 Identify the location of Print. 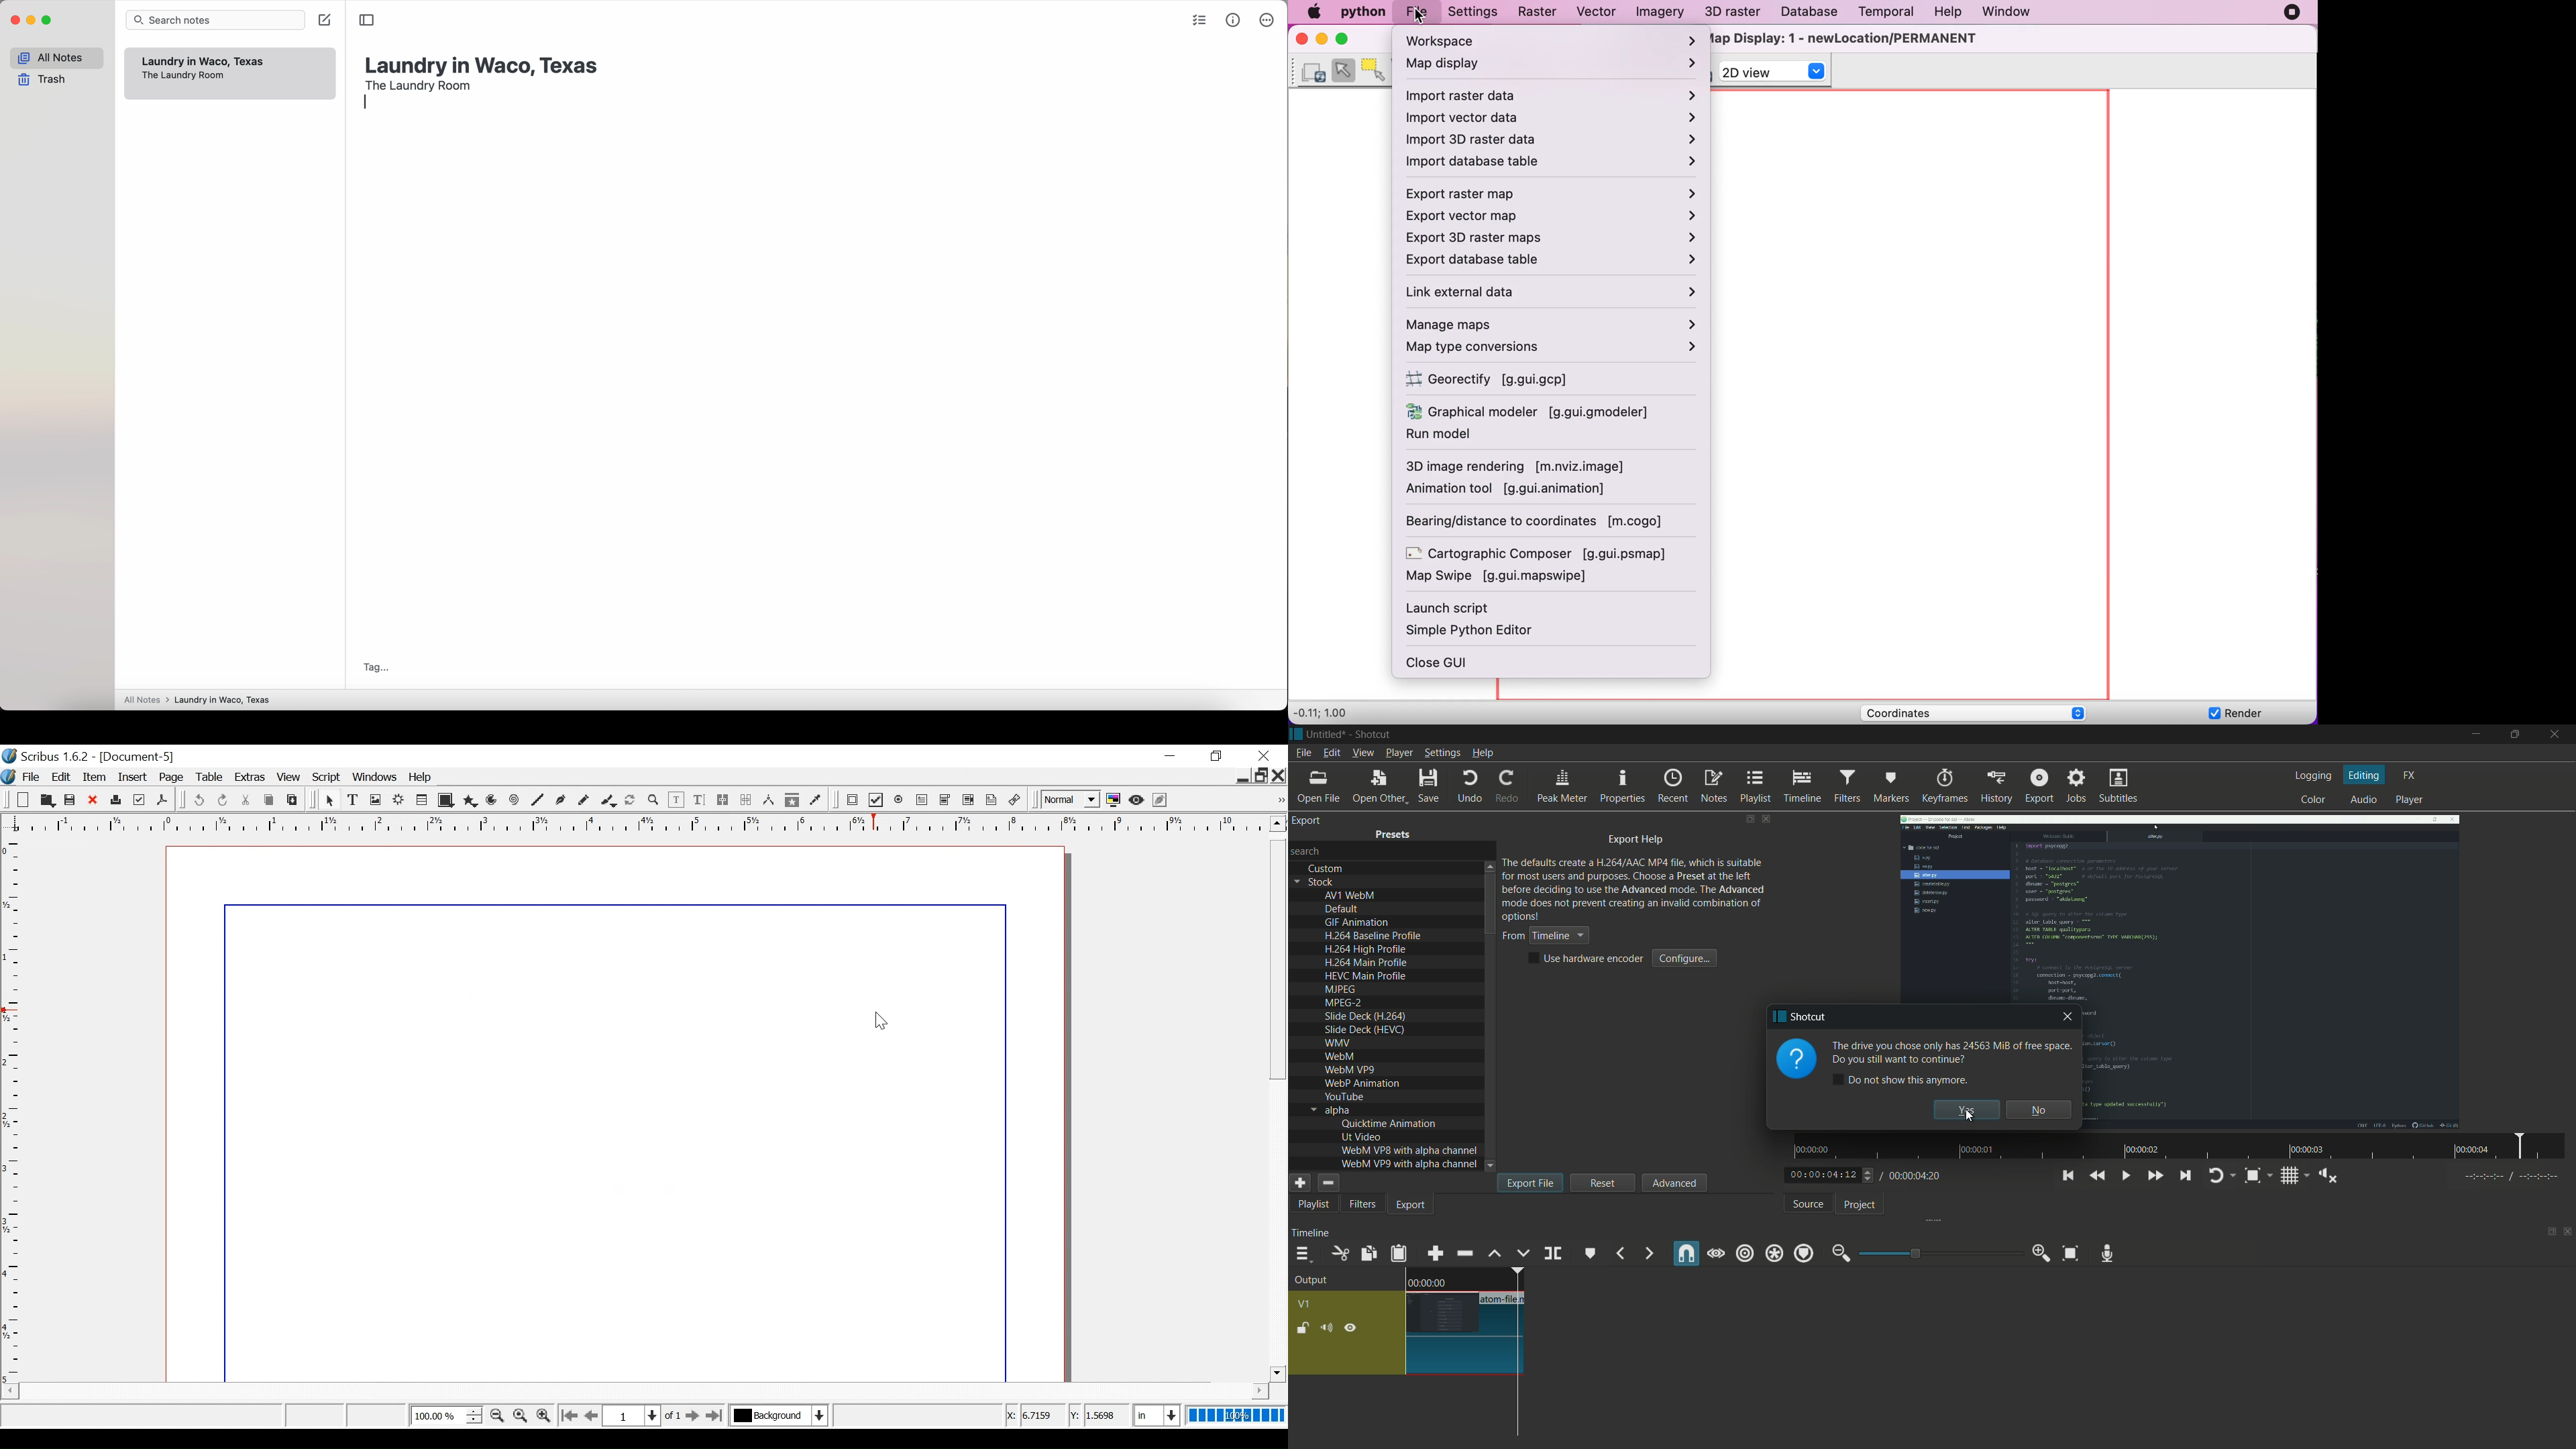
(115, 801).